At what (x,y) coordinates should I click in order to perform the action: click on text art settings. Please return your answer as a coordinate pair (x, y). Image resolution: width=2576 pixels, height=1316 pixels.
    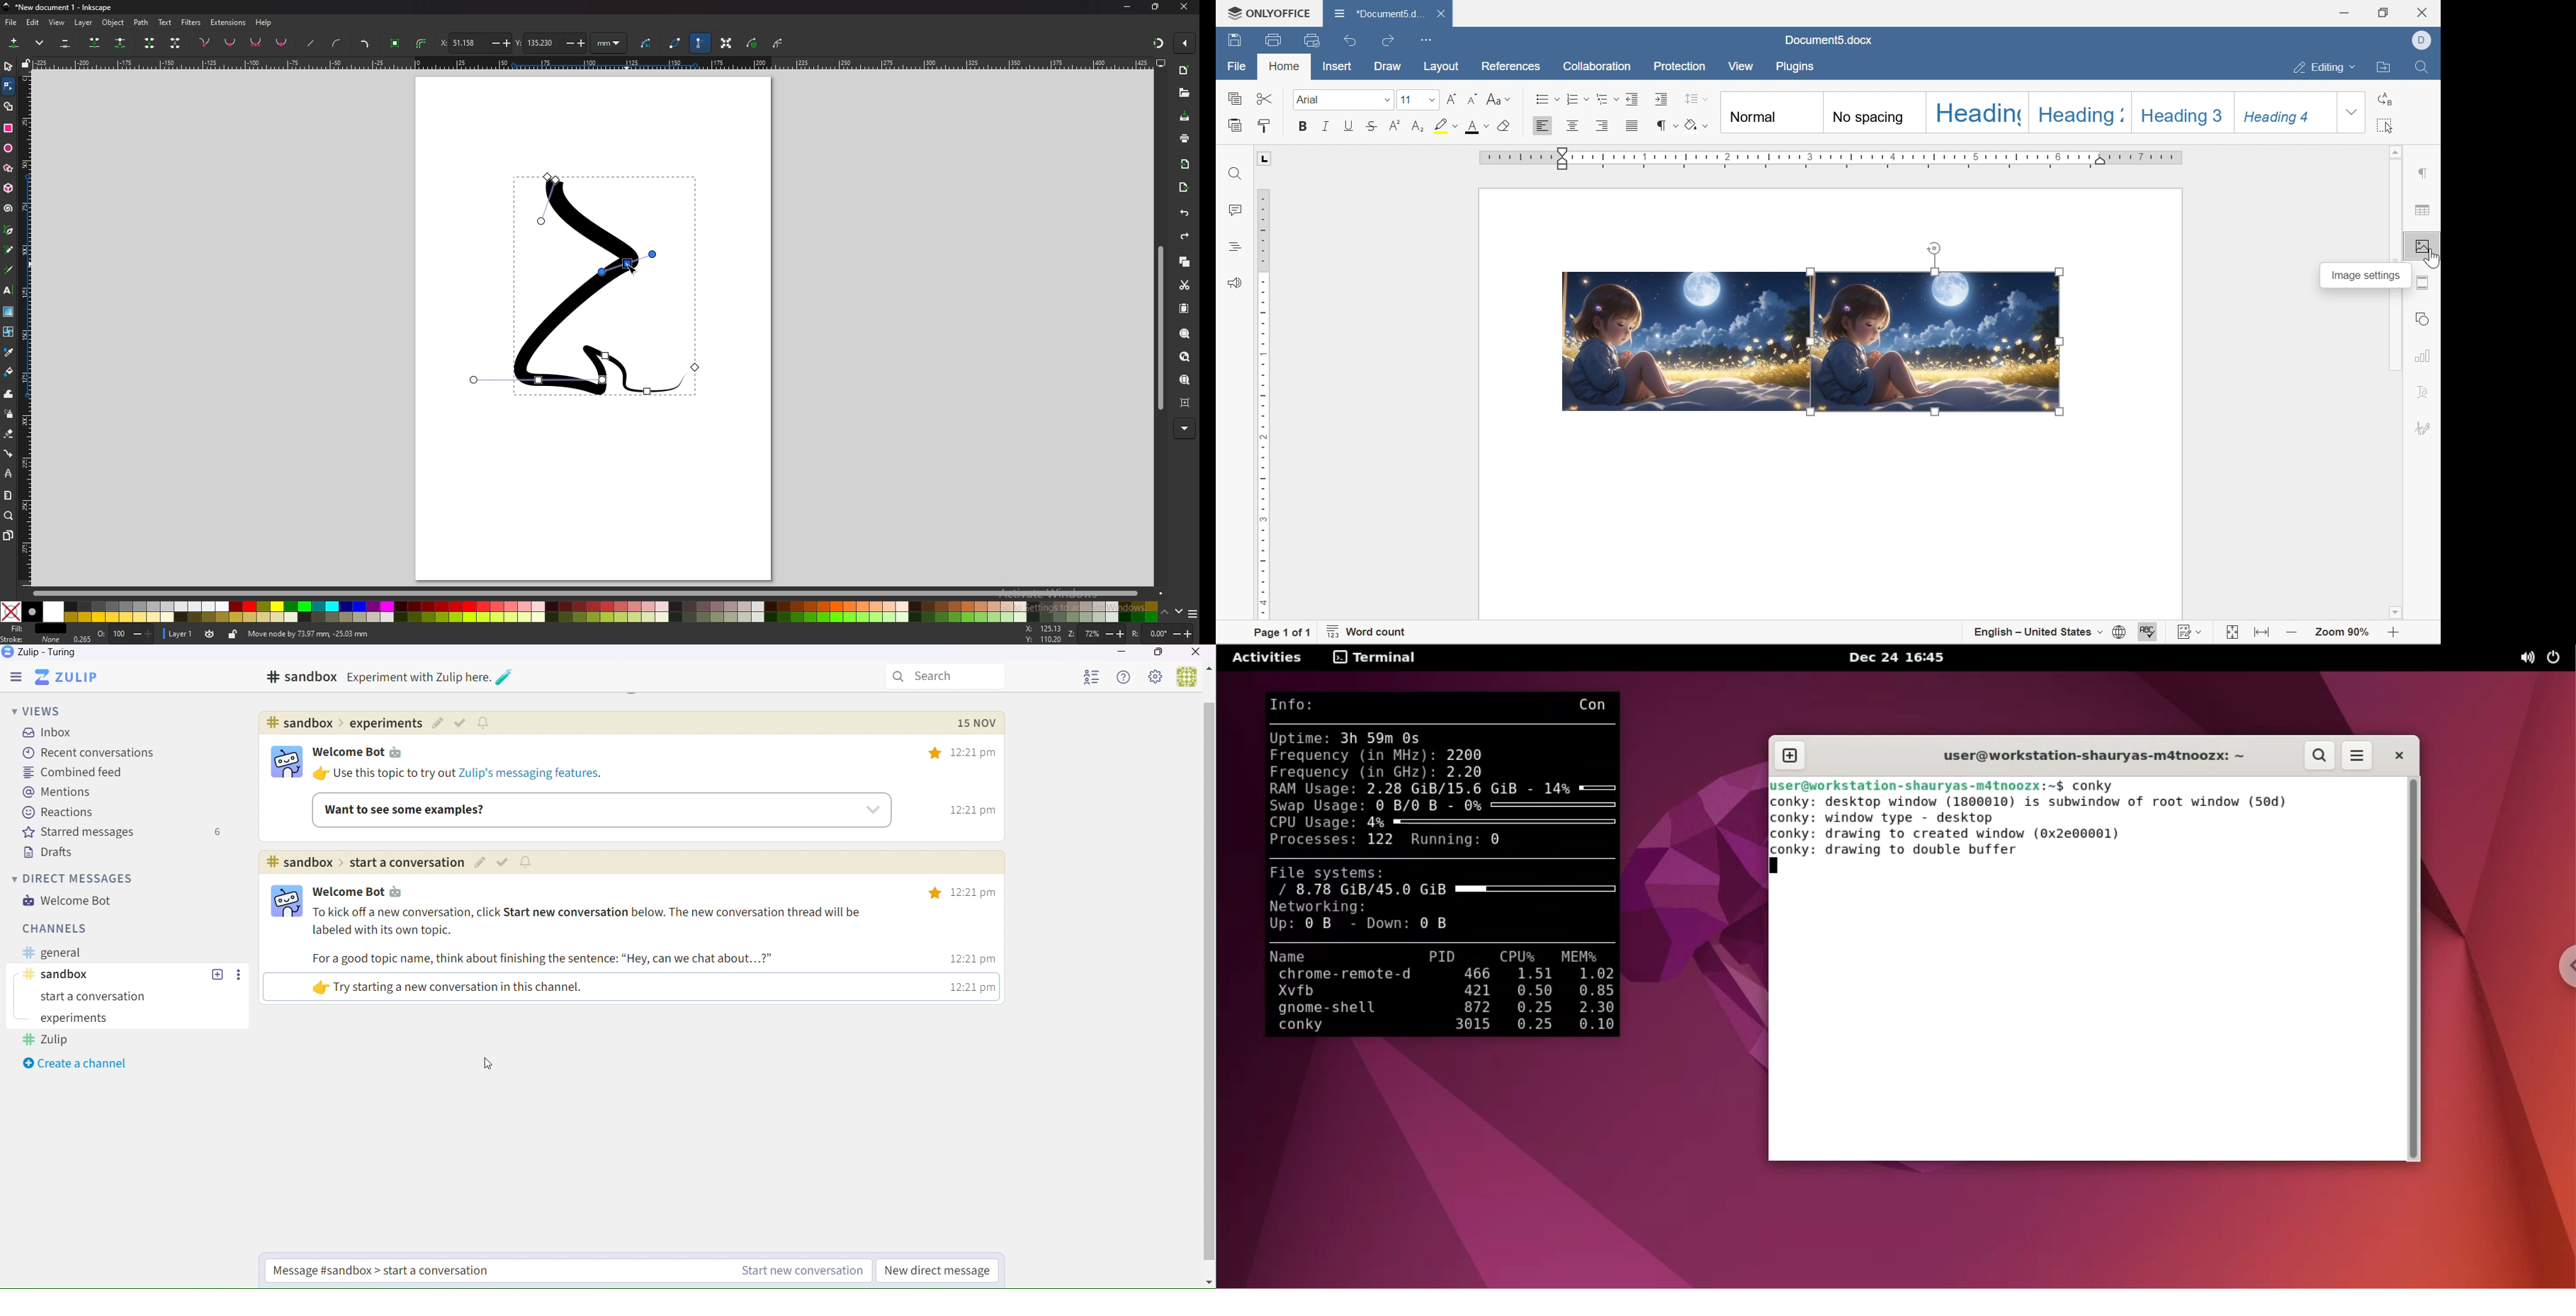
    Looking at the image, I should click on (2425, 387).